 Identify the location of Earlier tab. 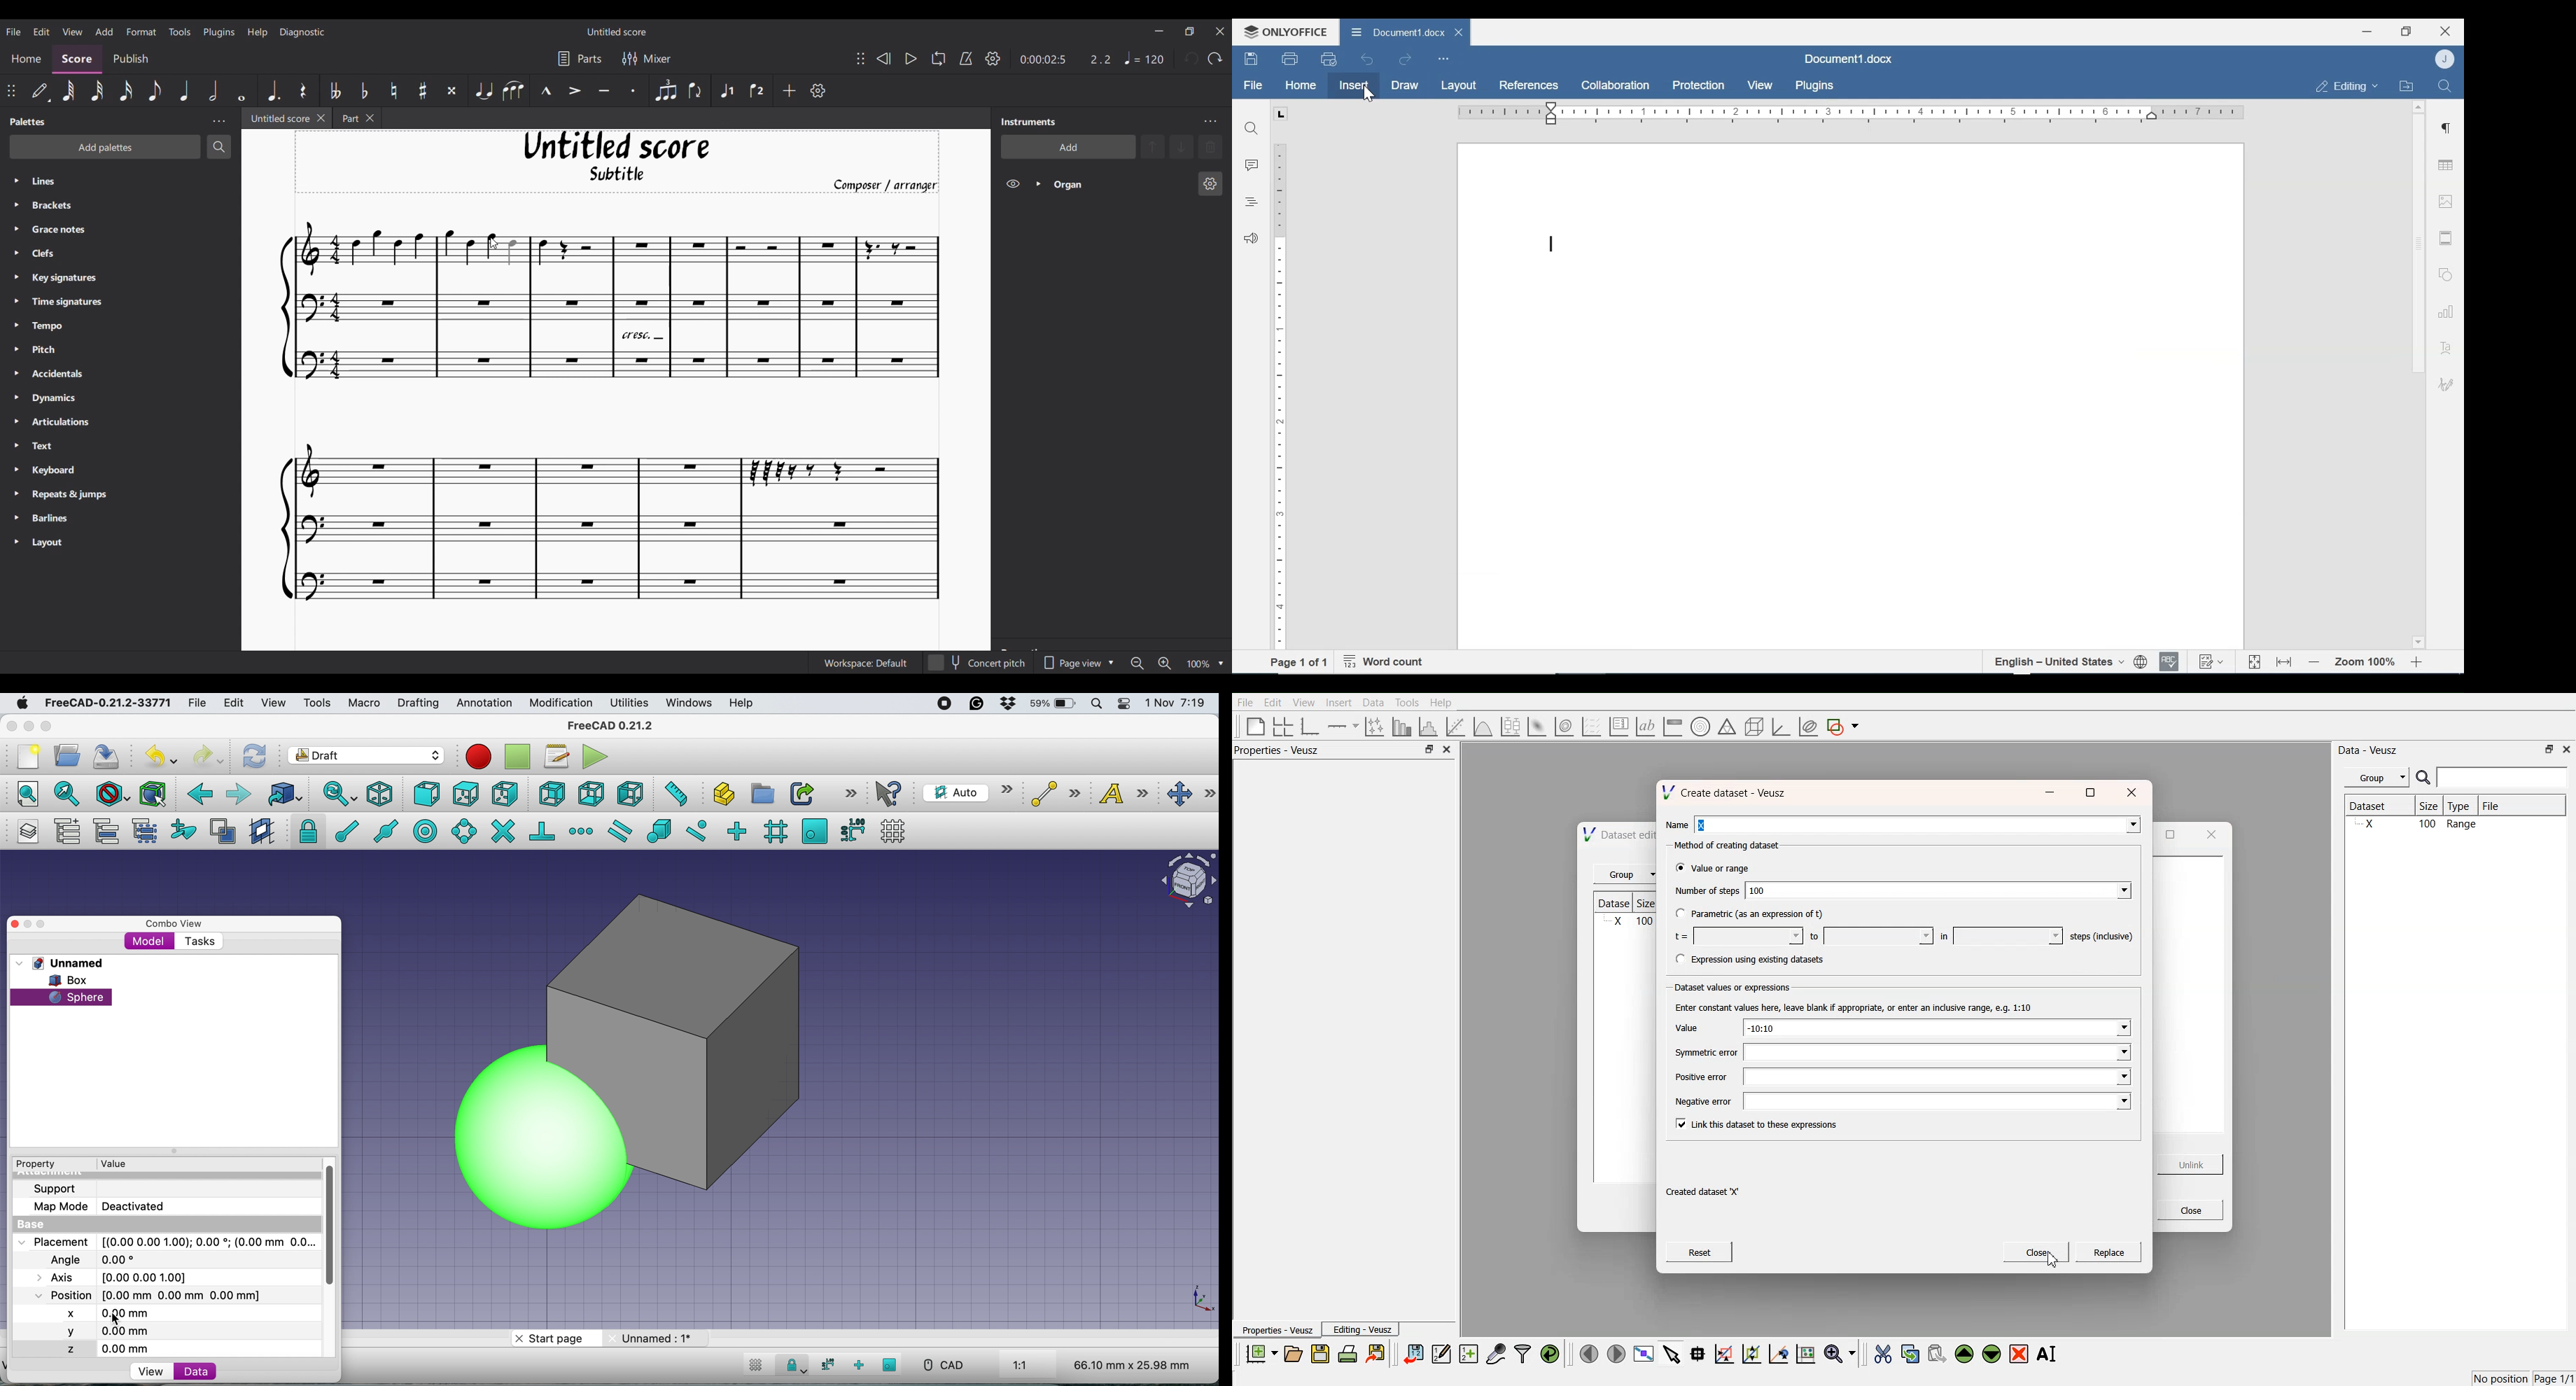
(356, 117).